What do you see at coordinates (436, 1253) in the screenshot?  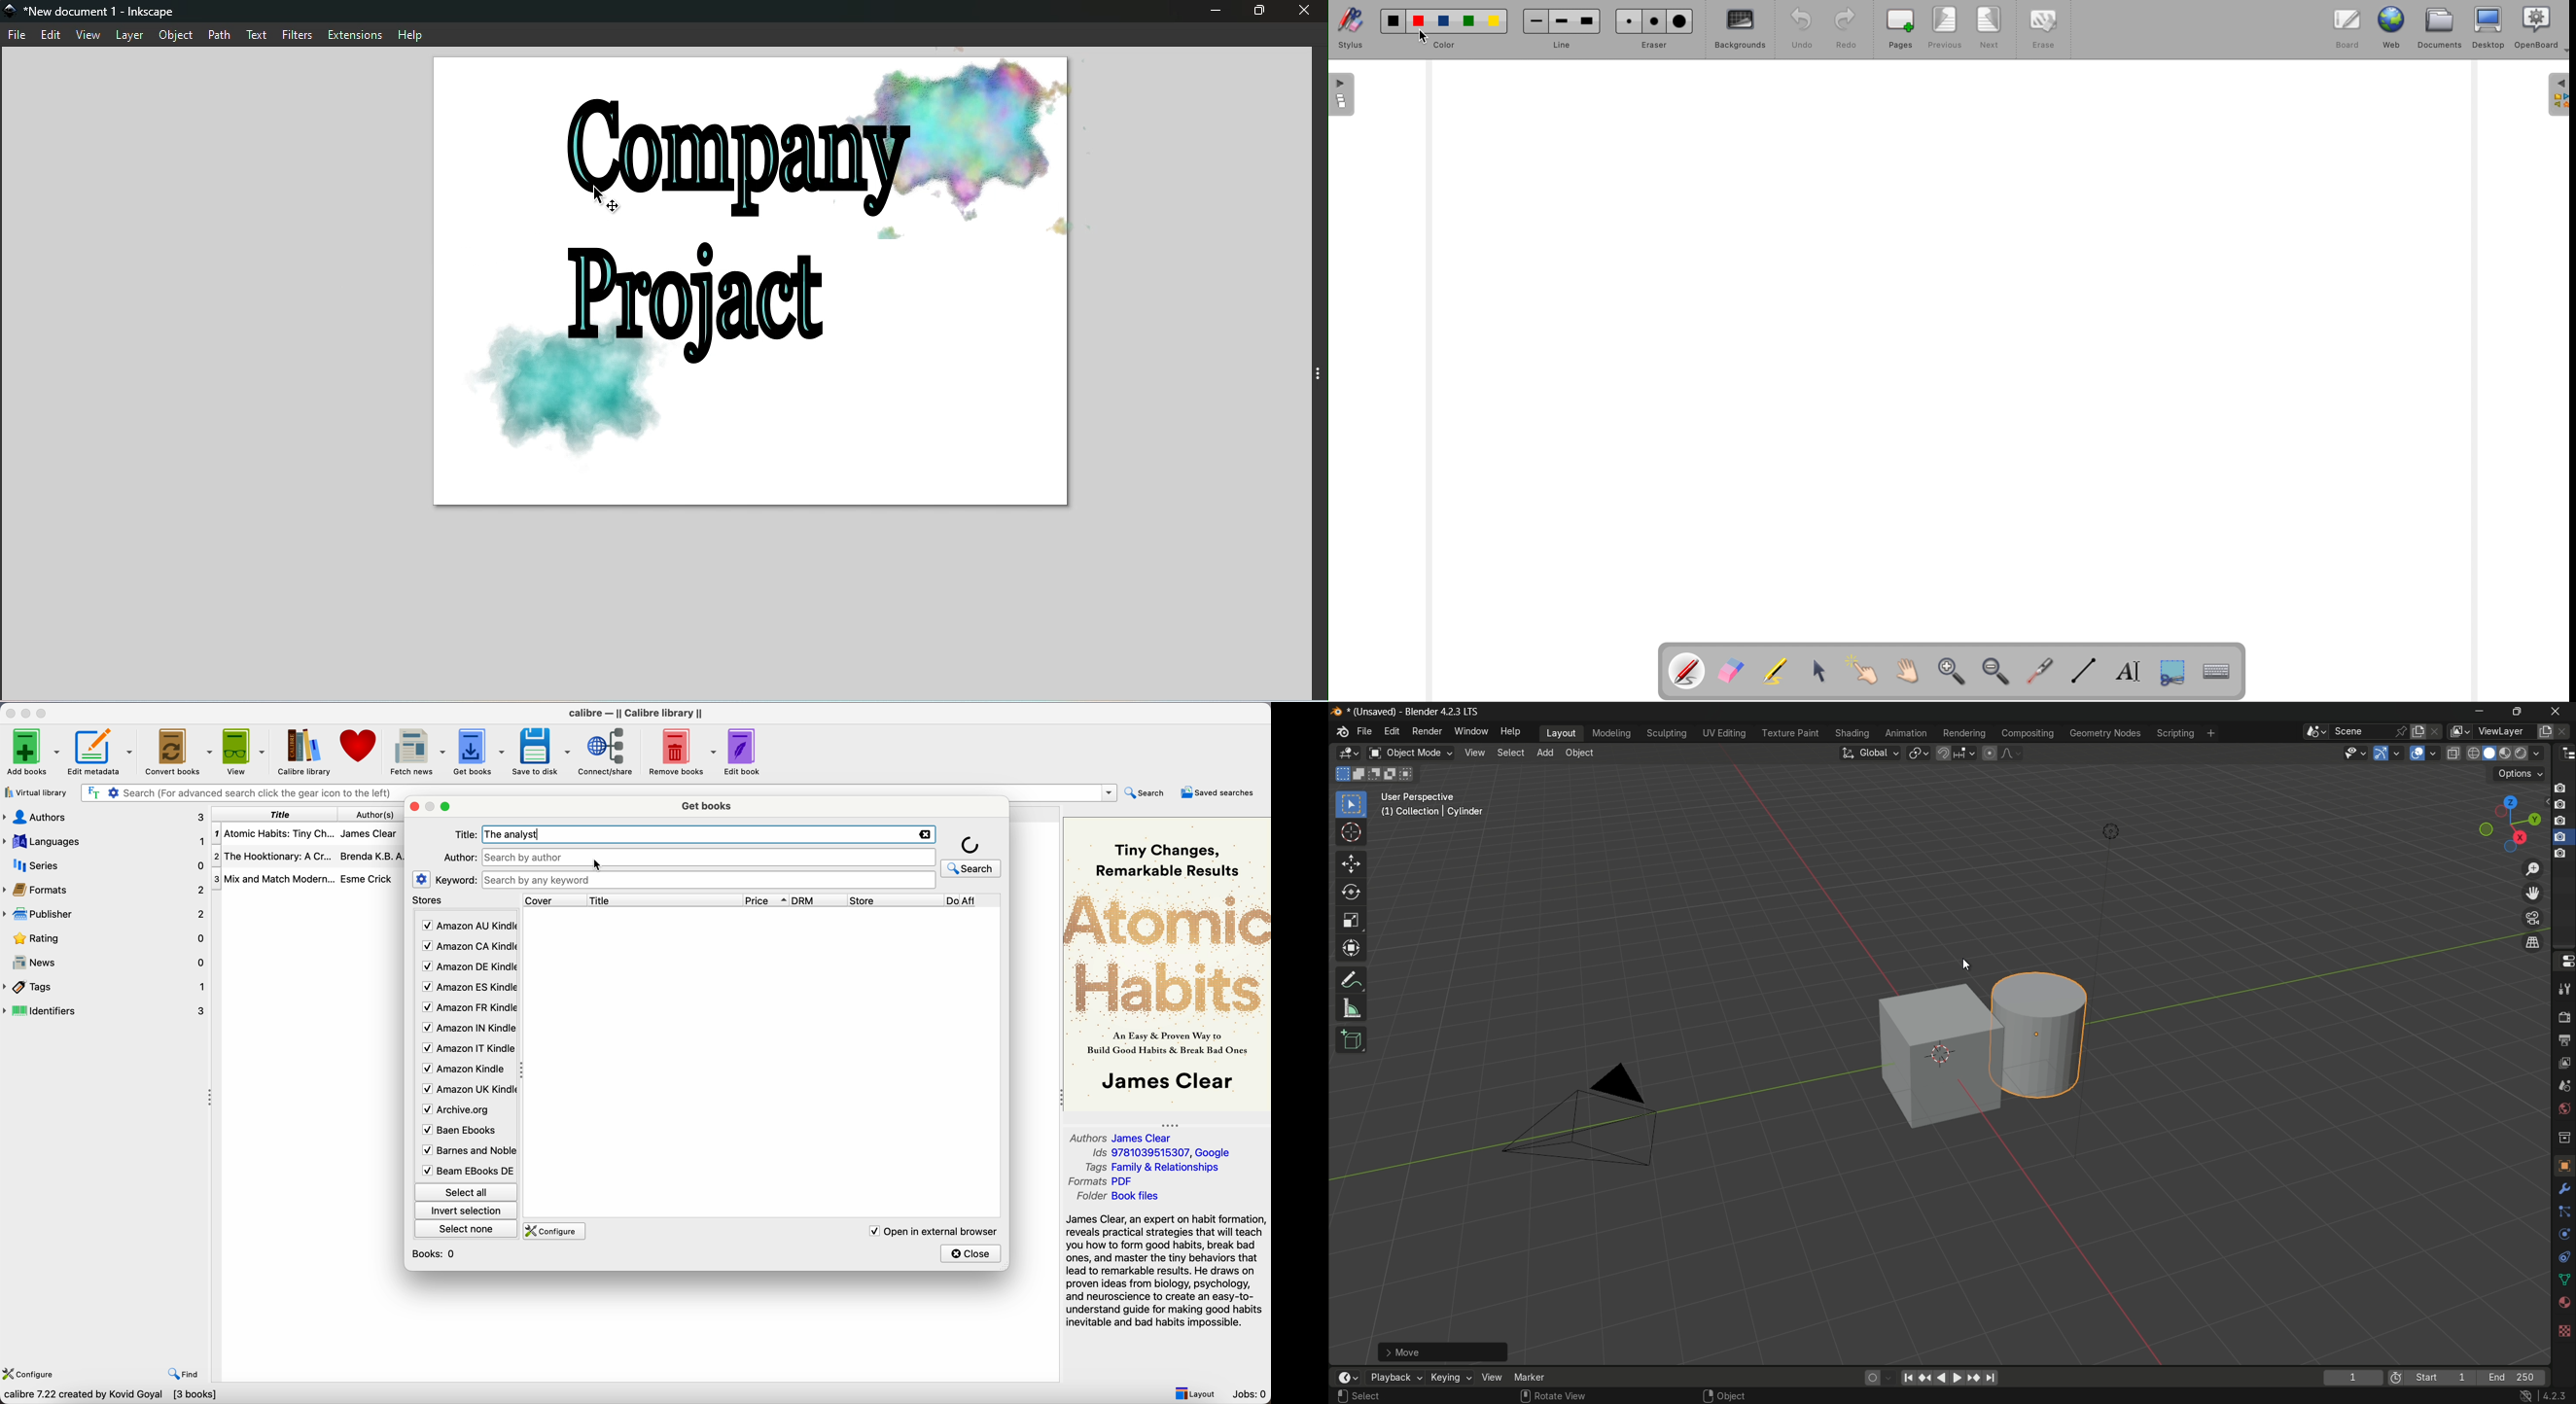 I see `books: 0` at bounding box center [436, 1253].